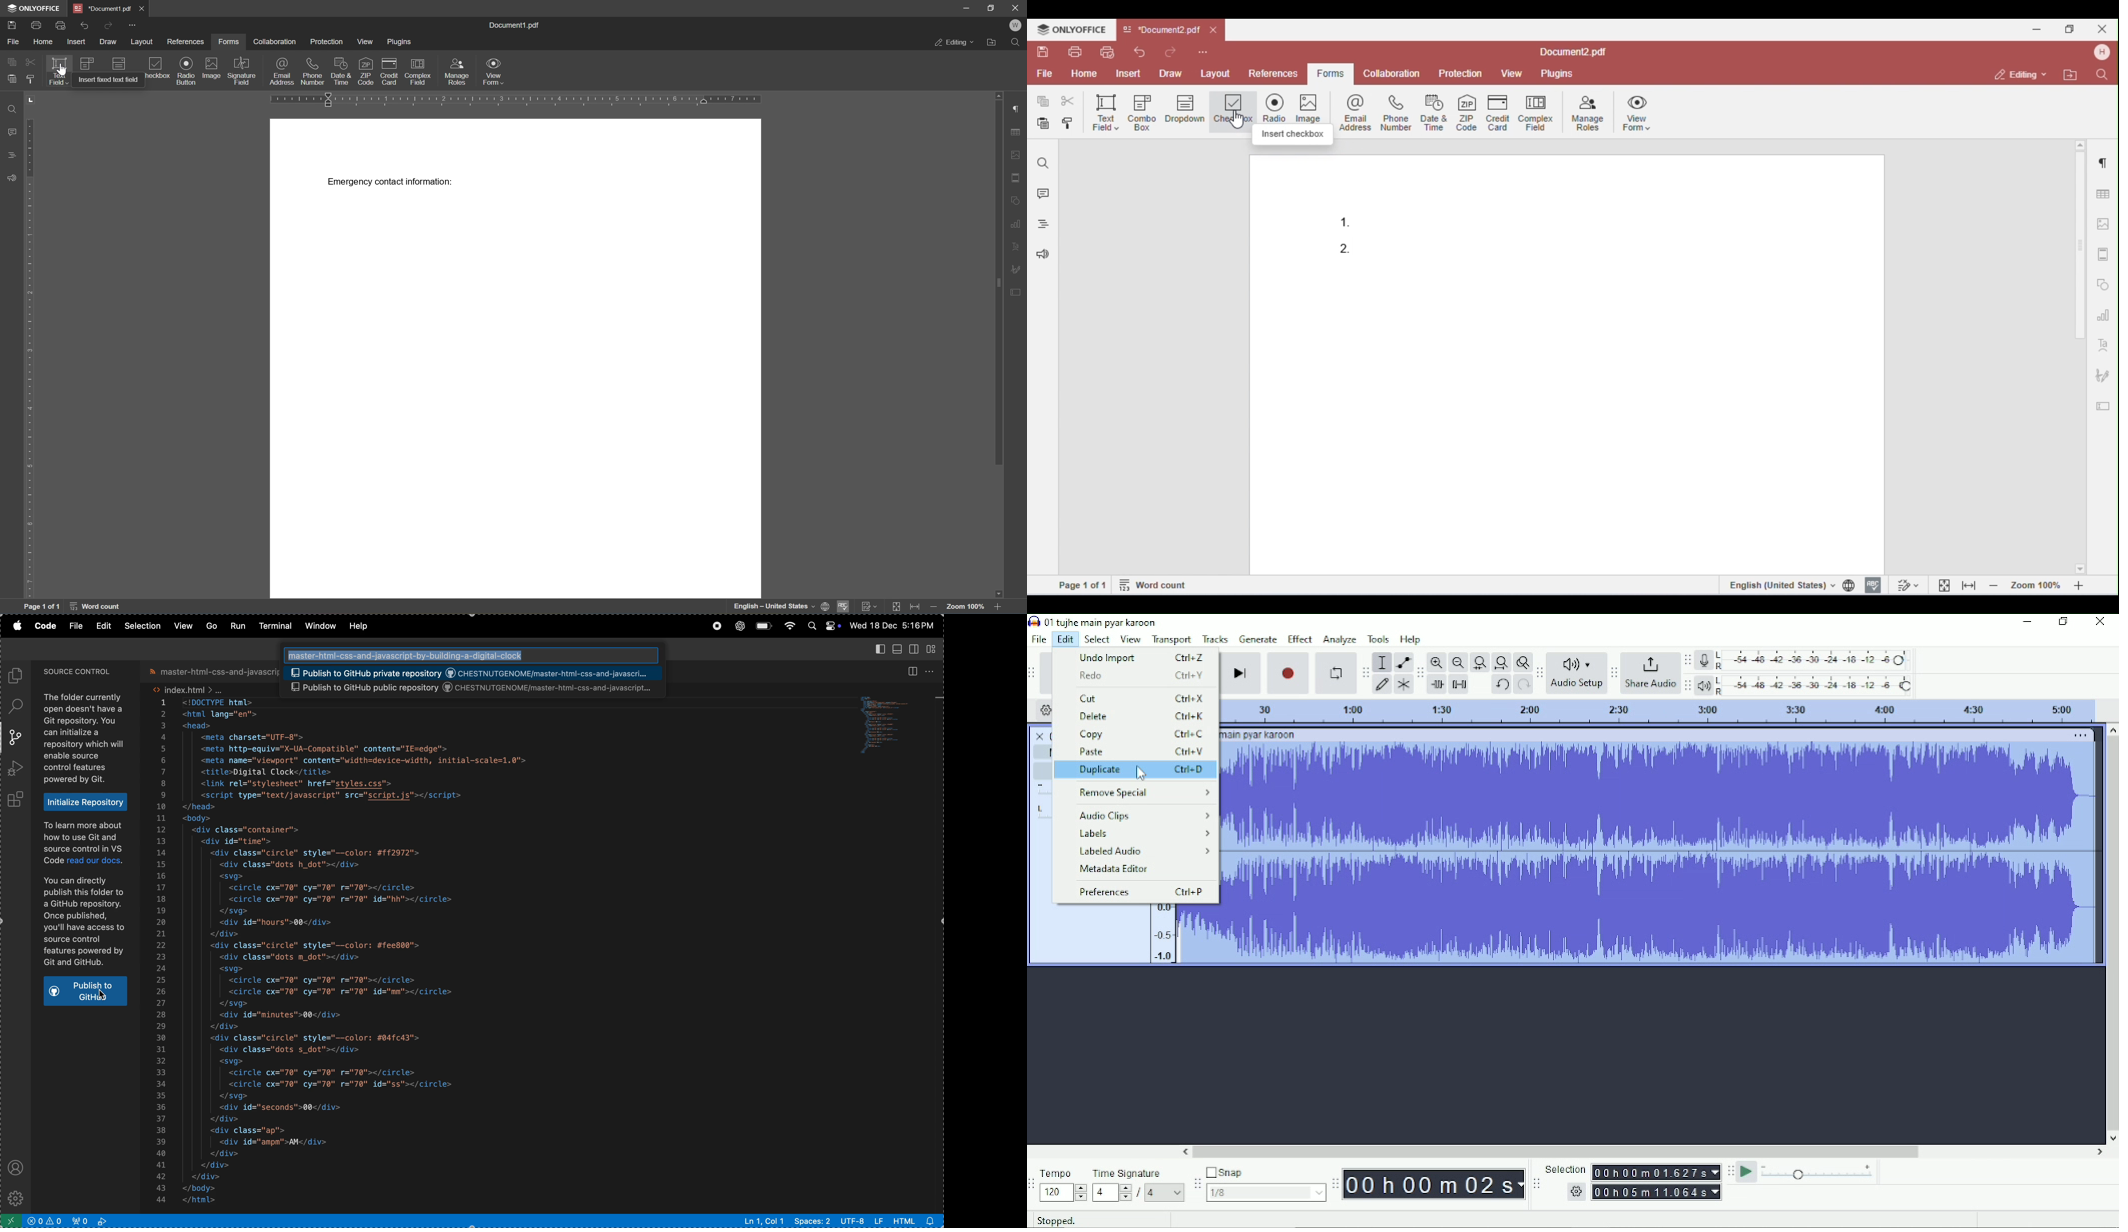 This screenshot has height=1232, width=2128. I want to click on paragraph settings, so click(1018, 105).